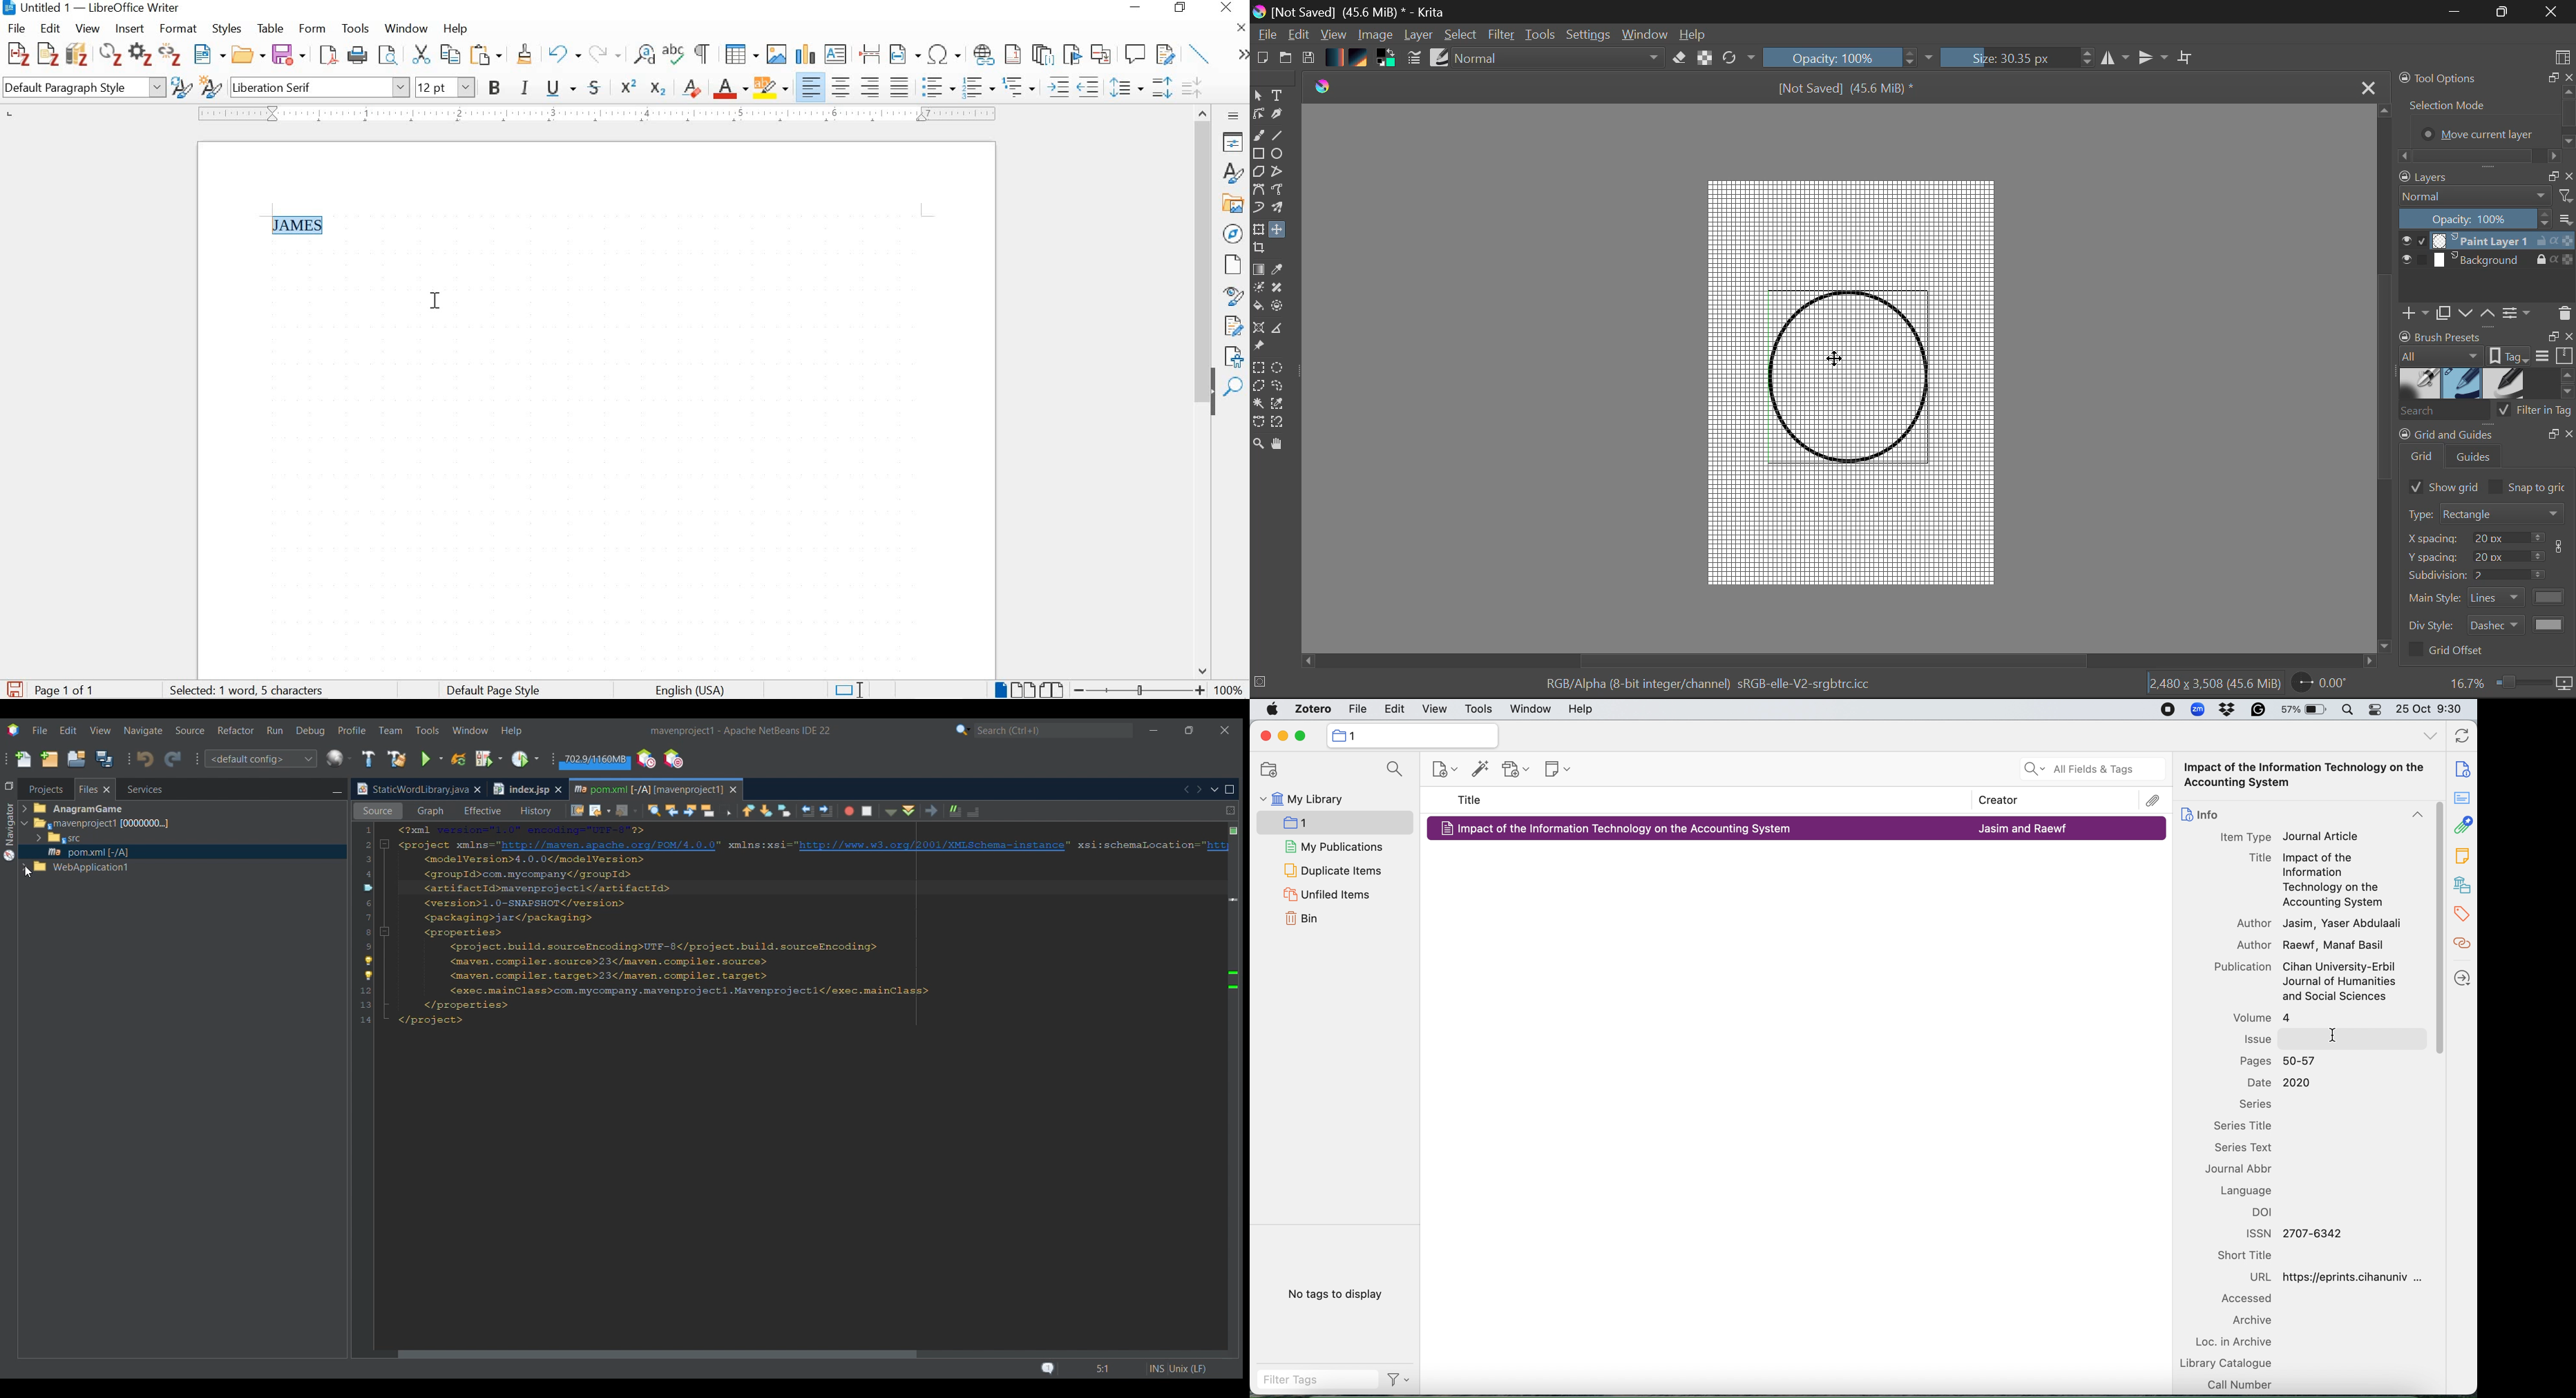 The width and height of the screenshot is (2576, 1400). Describe the element at coordinates (1136, 690) in the screenshot. I see `zoom slider` at that location.